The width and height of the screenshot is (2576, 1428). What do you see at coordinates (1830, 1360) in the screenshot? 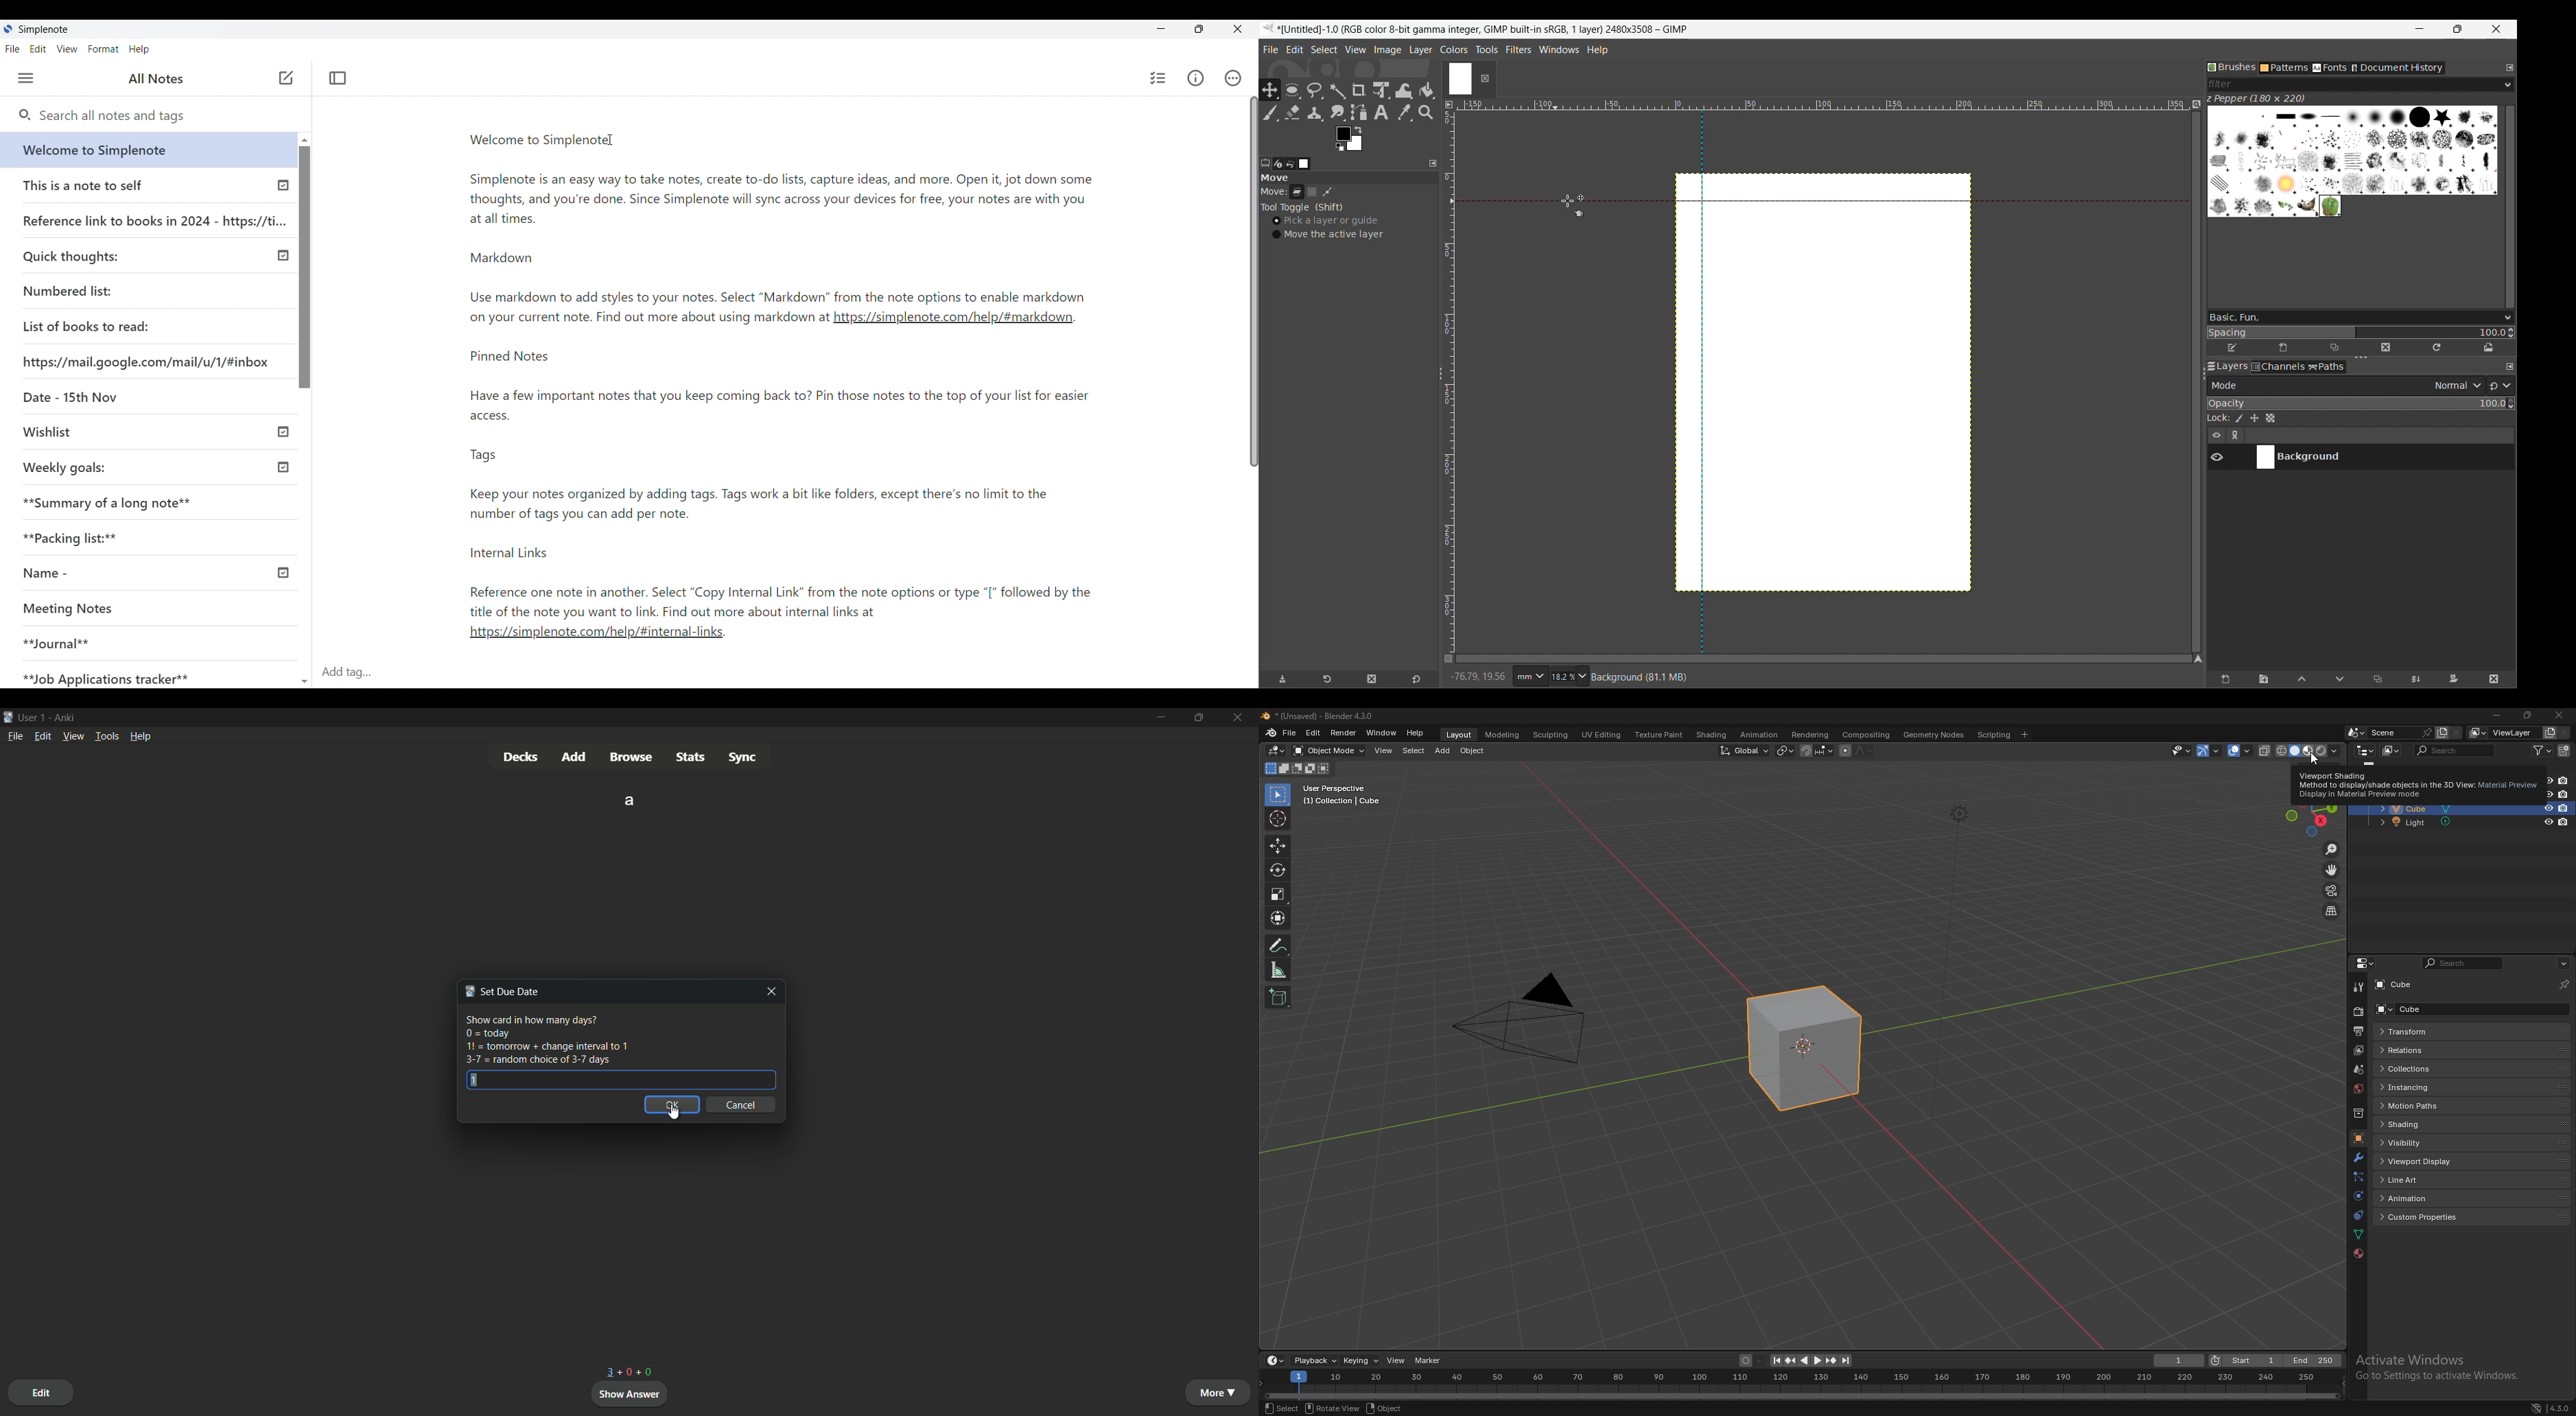
I see `jump to next keyframe` at bounding box center [1830, 1360].